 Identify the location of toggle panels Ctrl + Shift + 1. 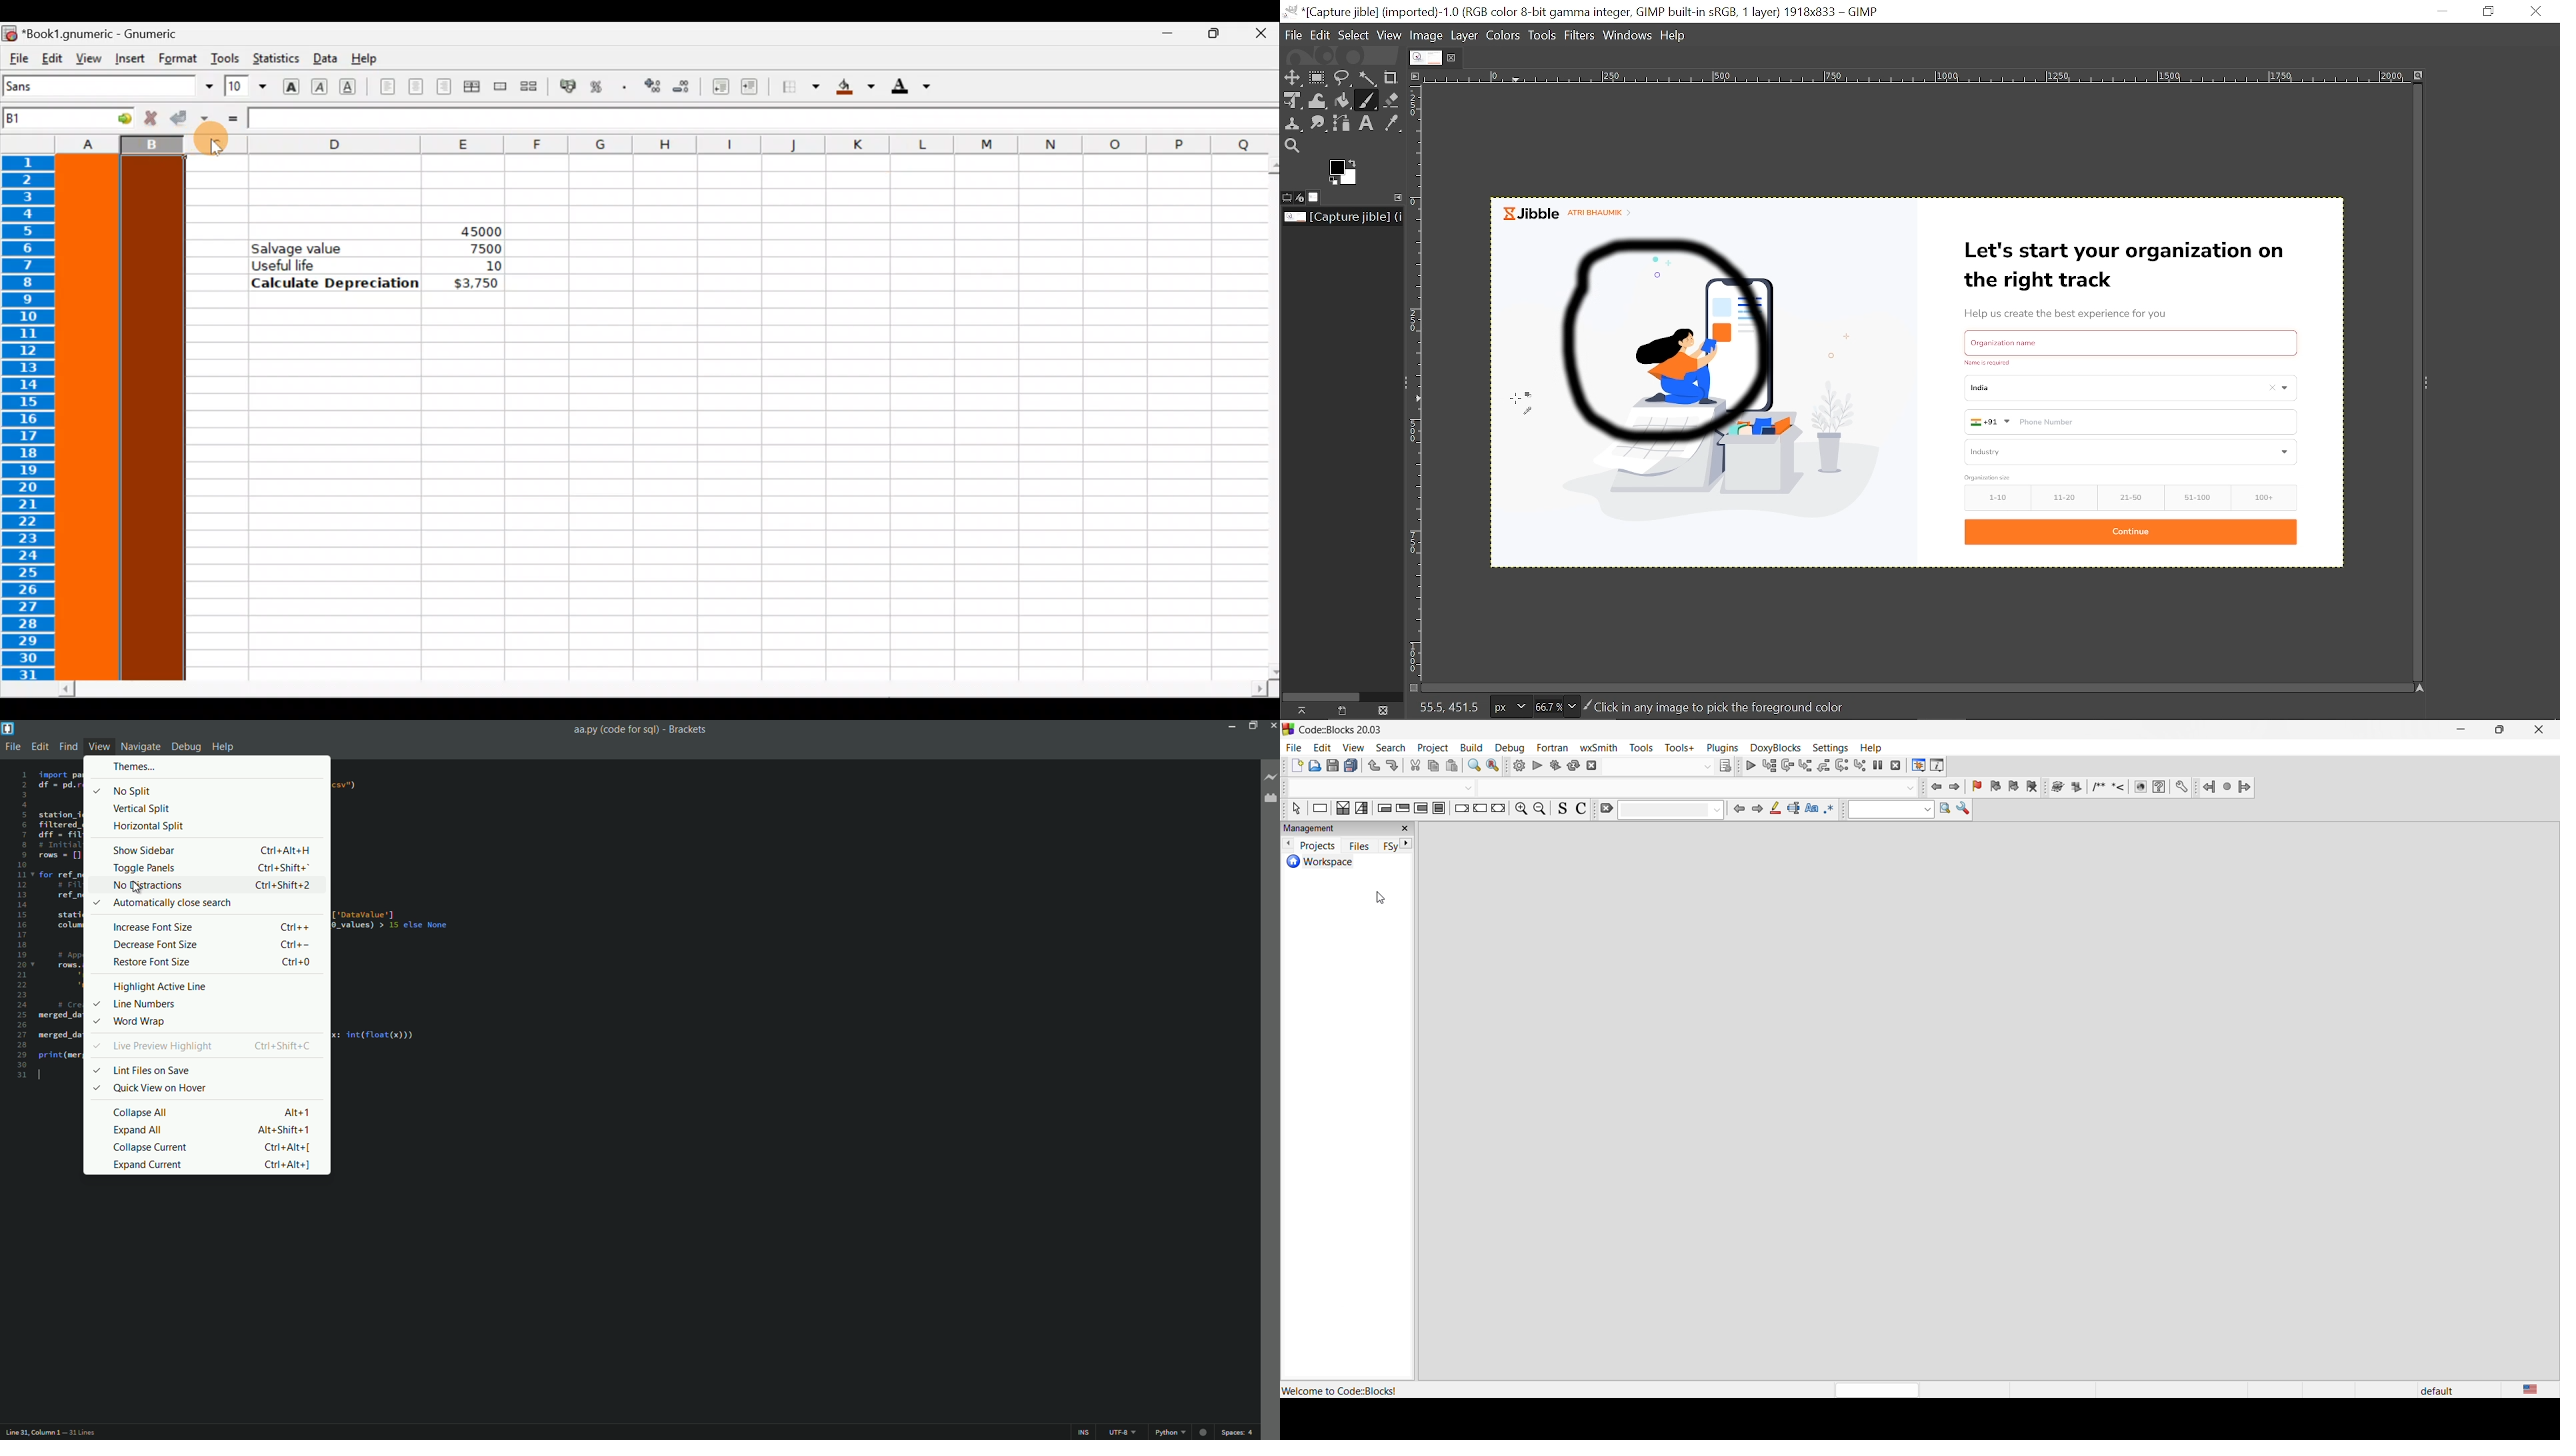
(211, 866).